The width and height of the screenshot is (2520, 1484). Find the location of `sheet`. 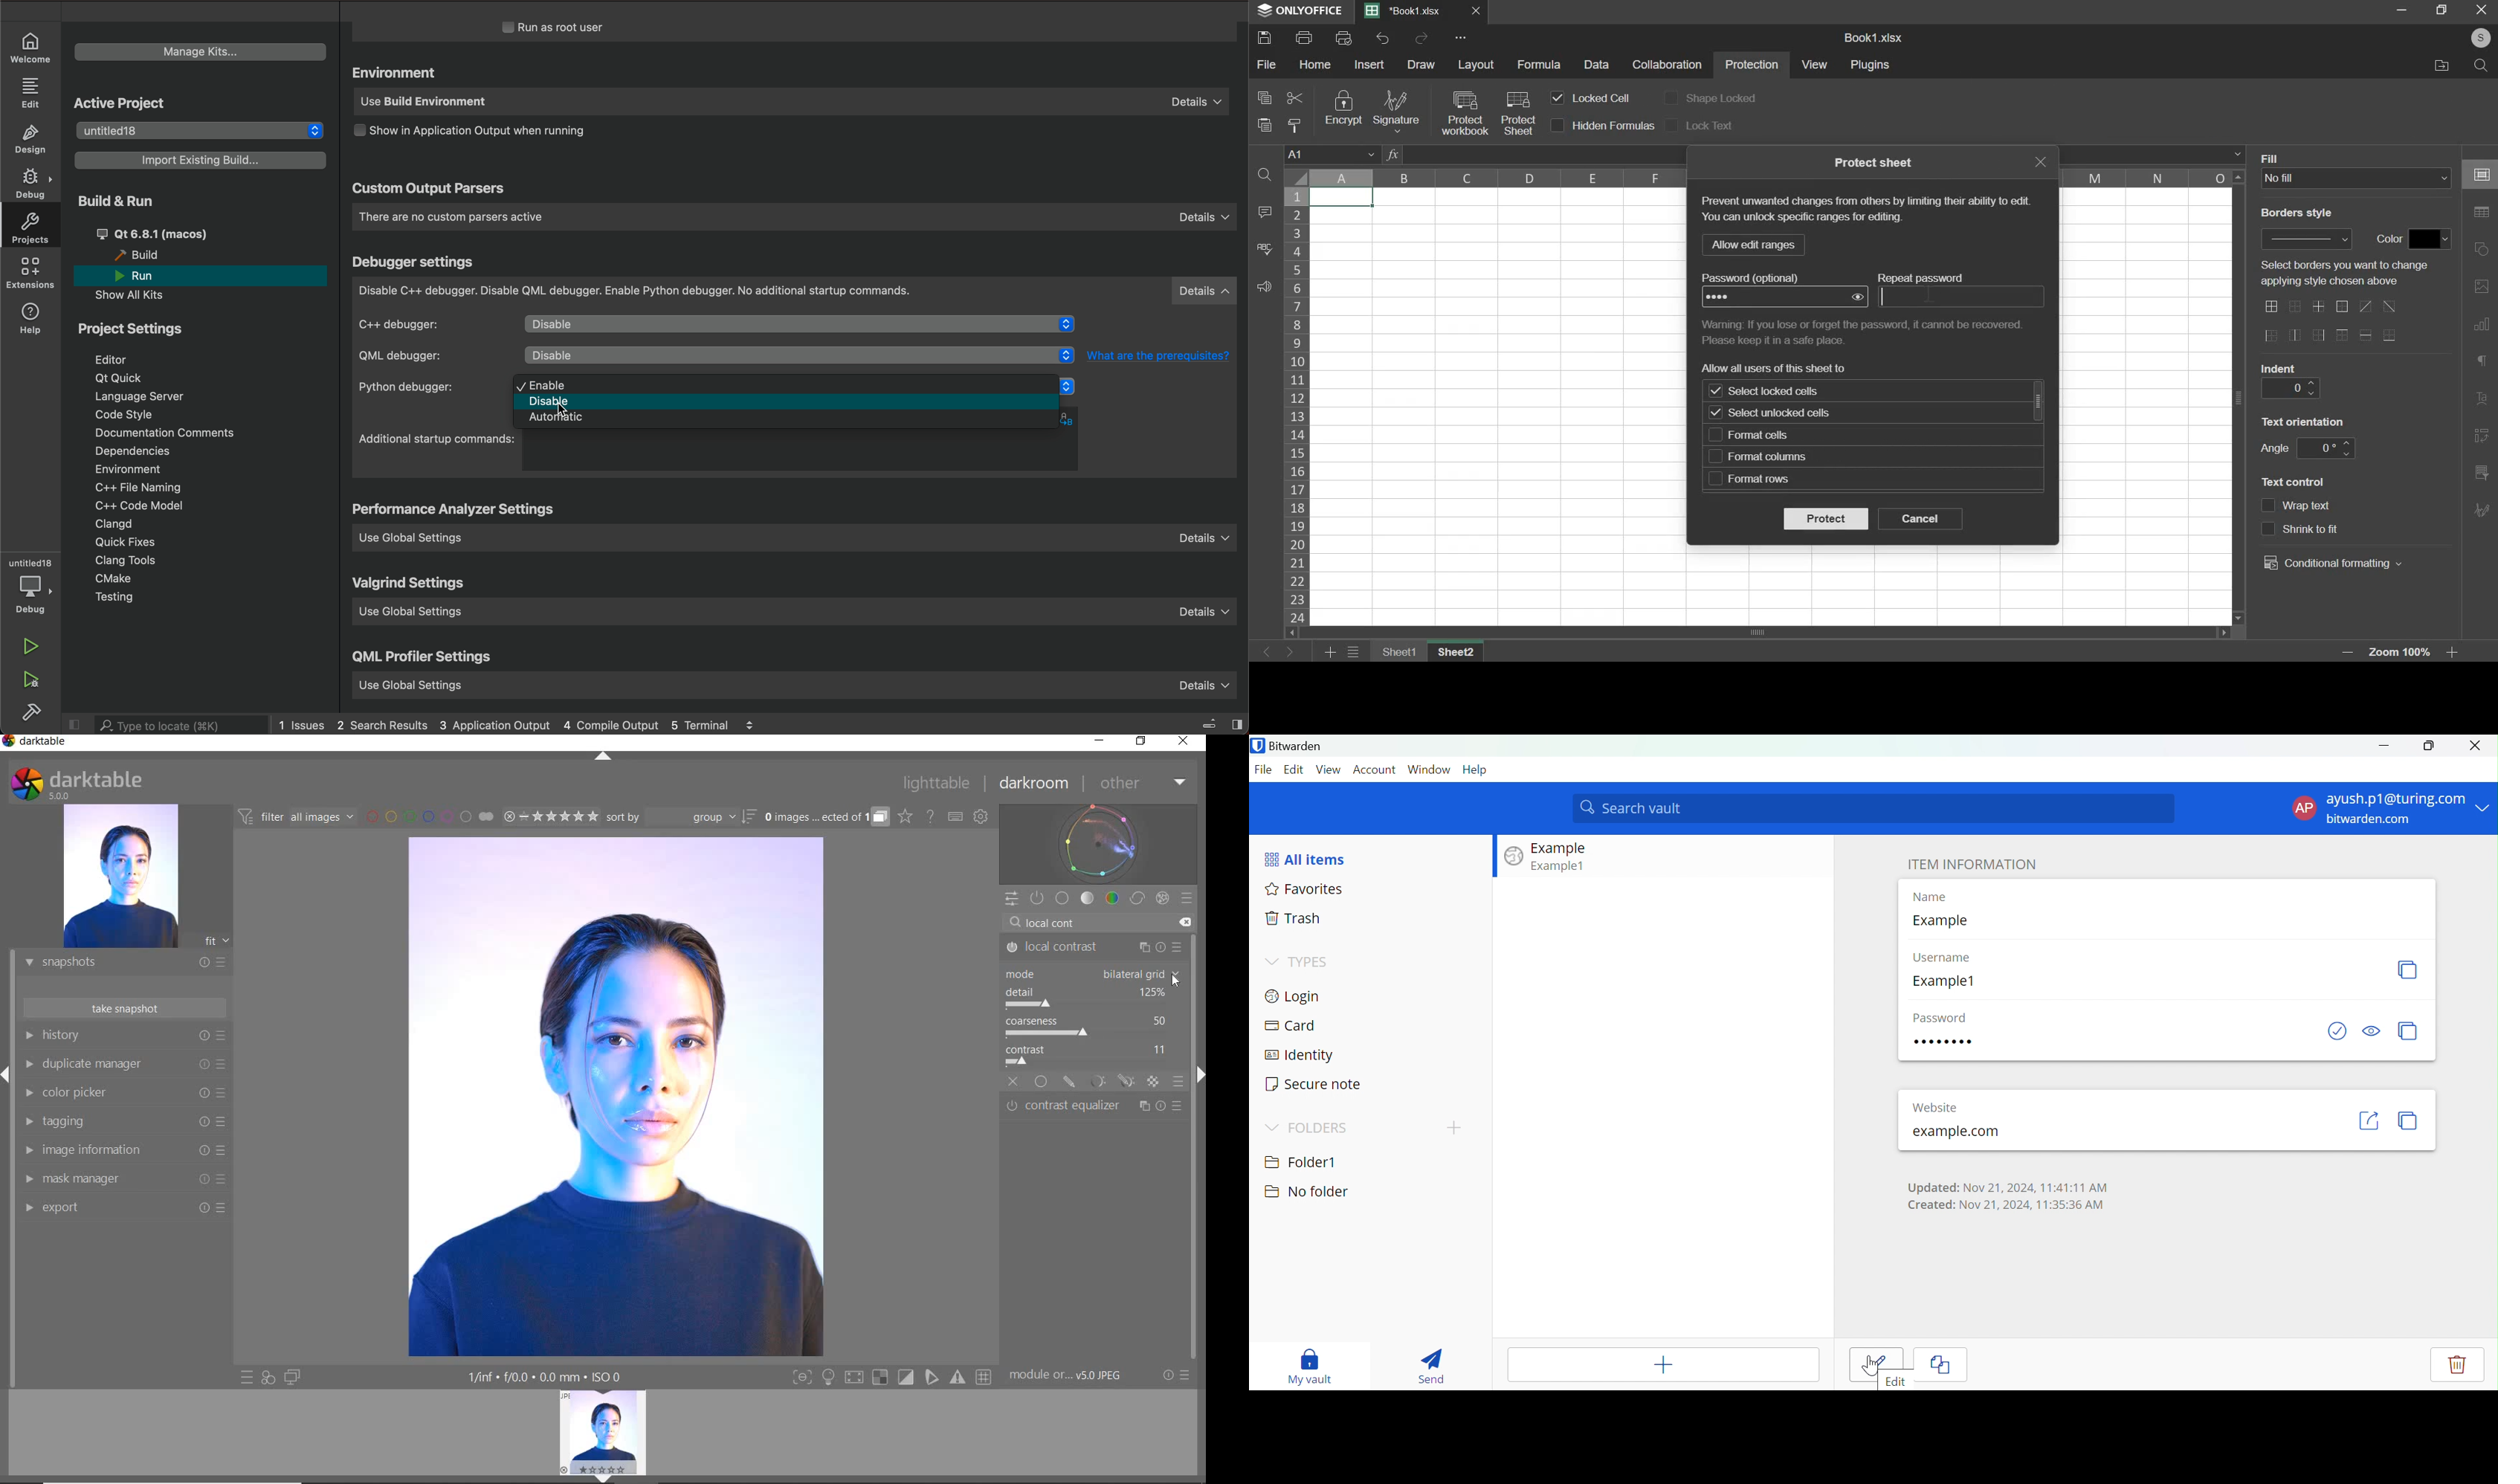

sheet is located at coordinates (1460, 651).